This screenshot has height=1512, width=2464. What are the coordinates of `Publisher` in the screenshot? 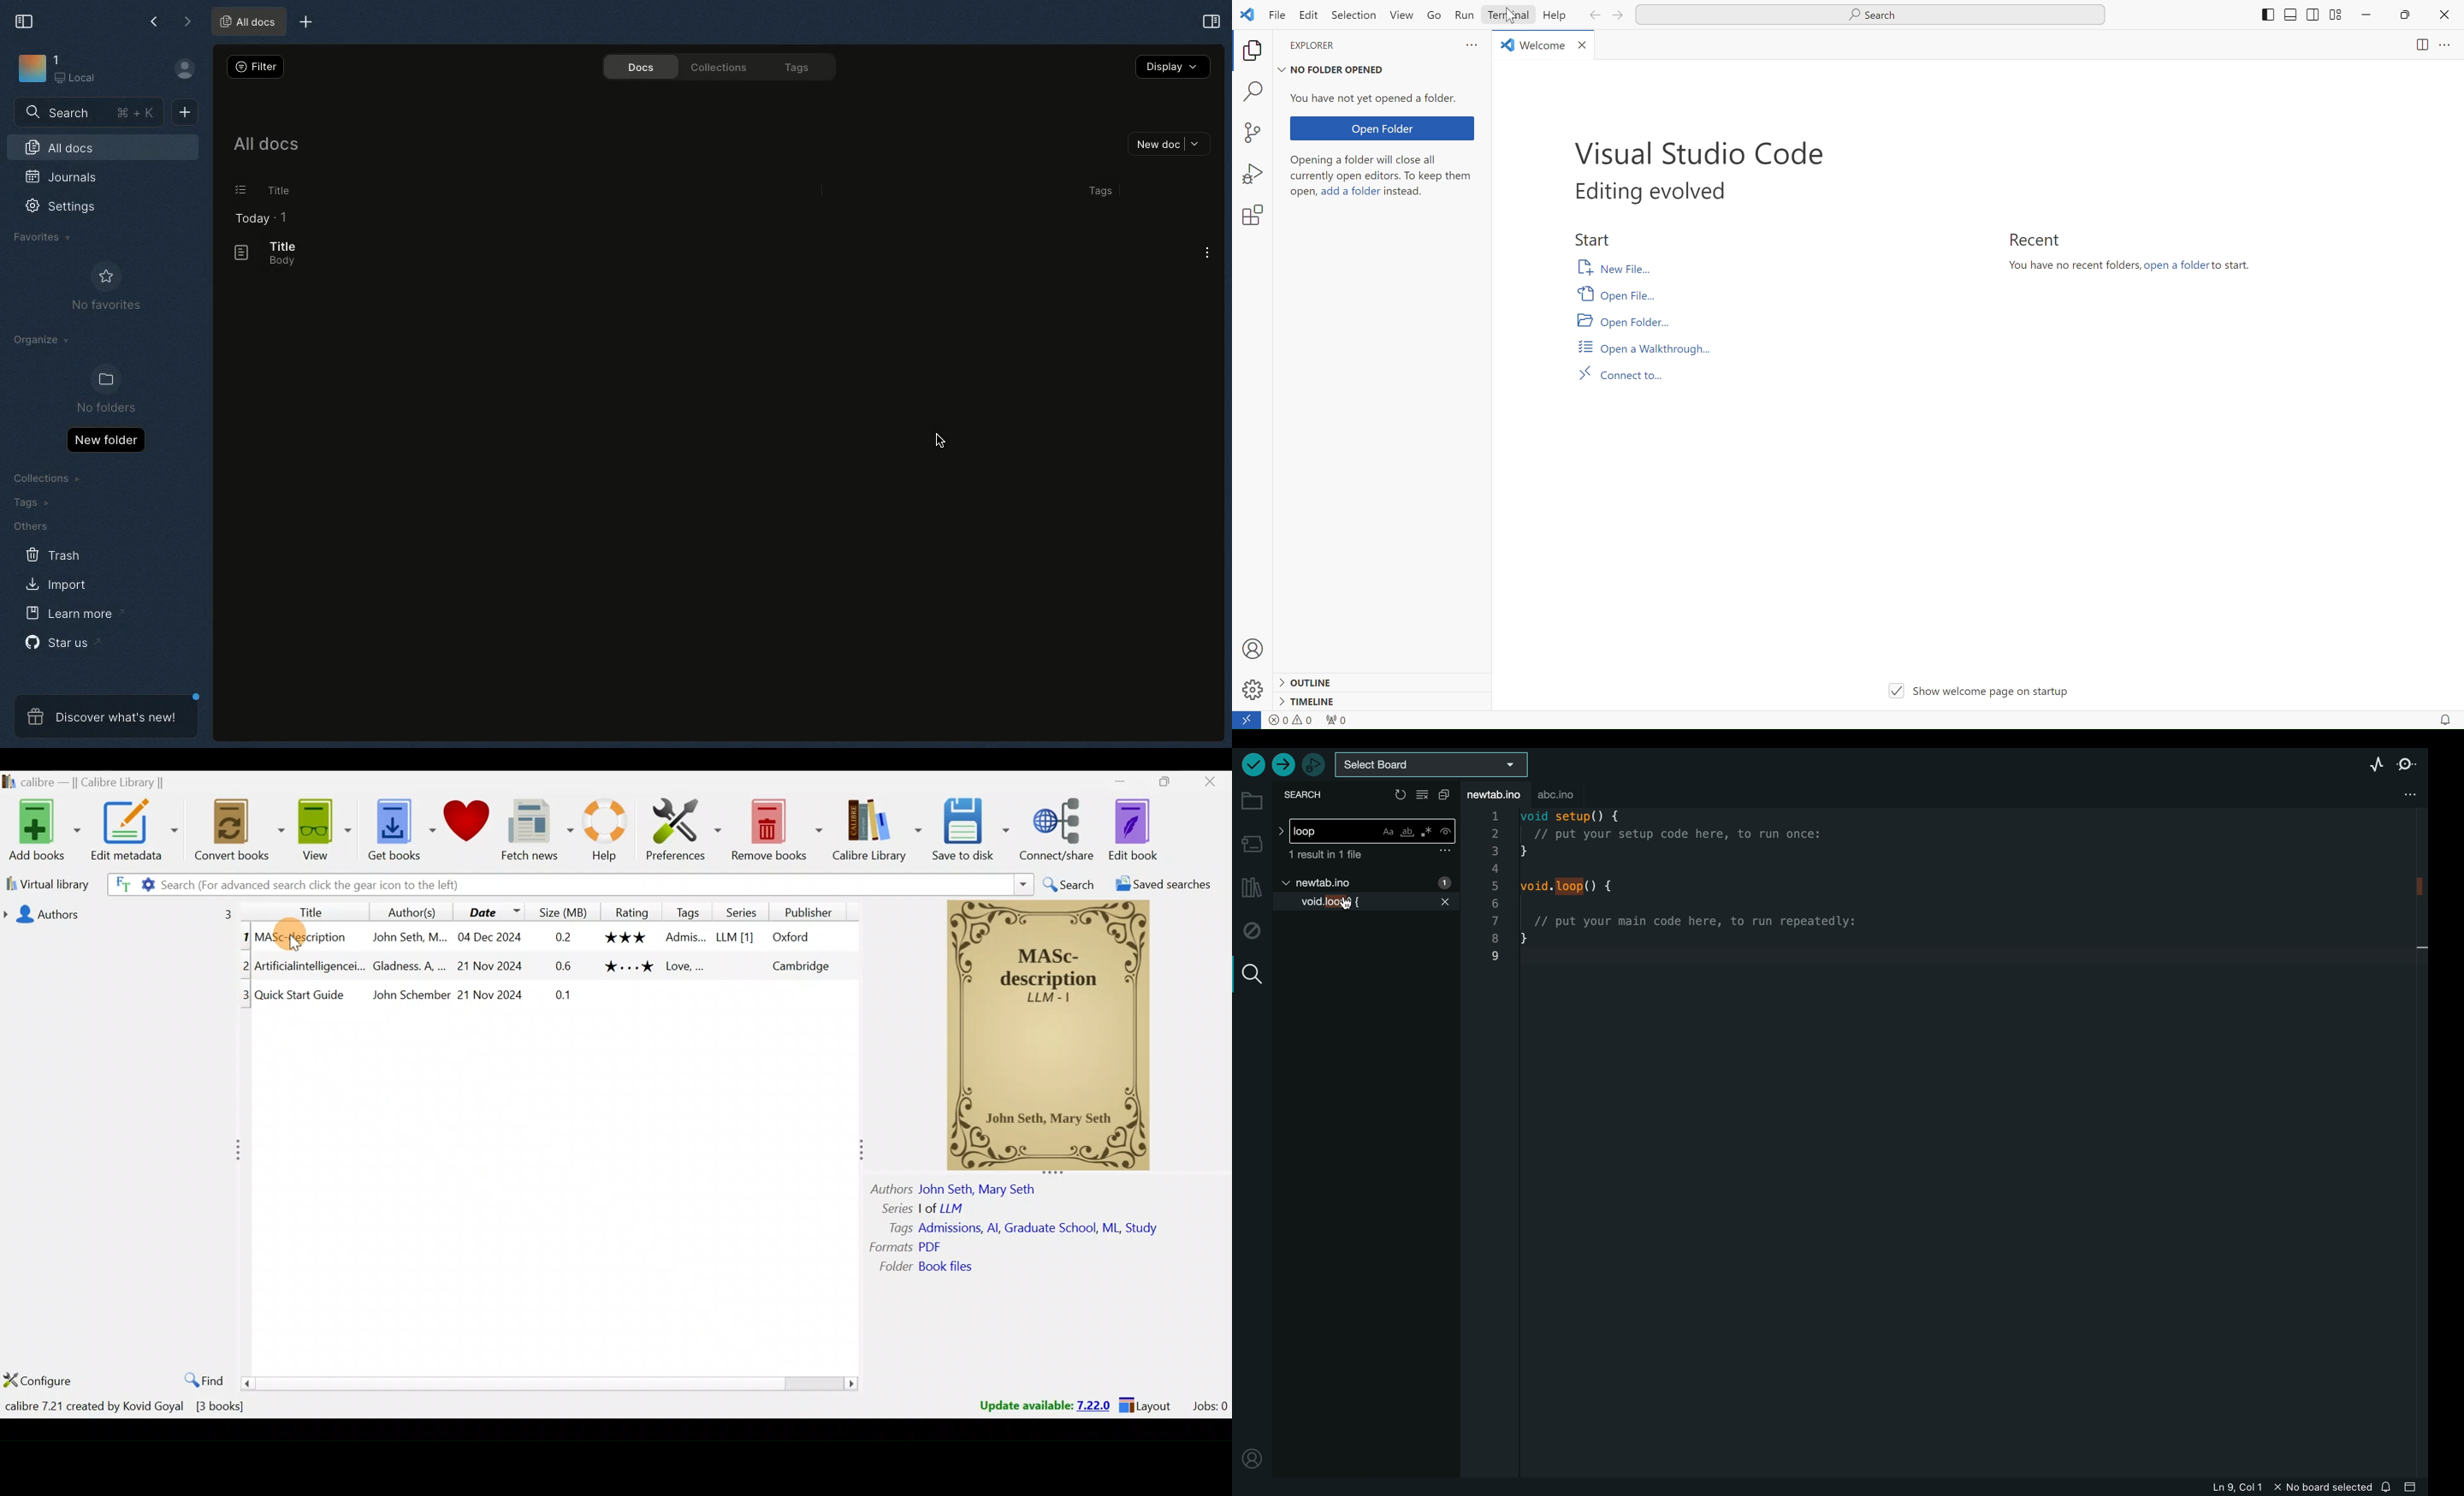 It's located at (814, 910).